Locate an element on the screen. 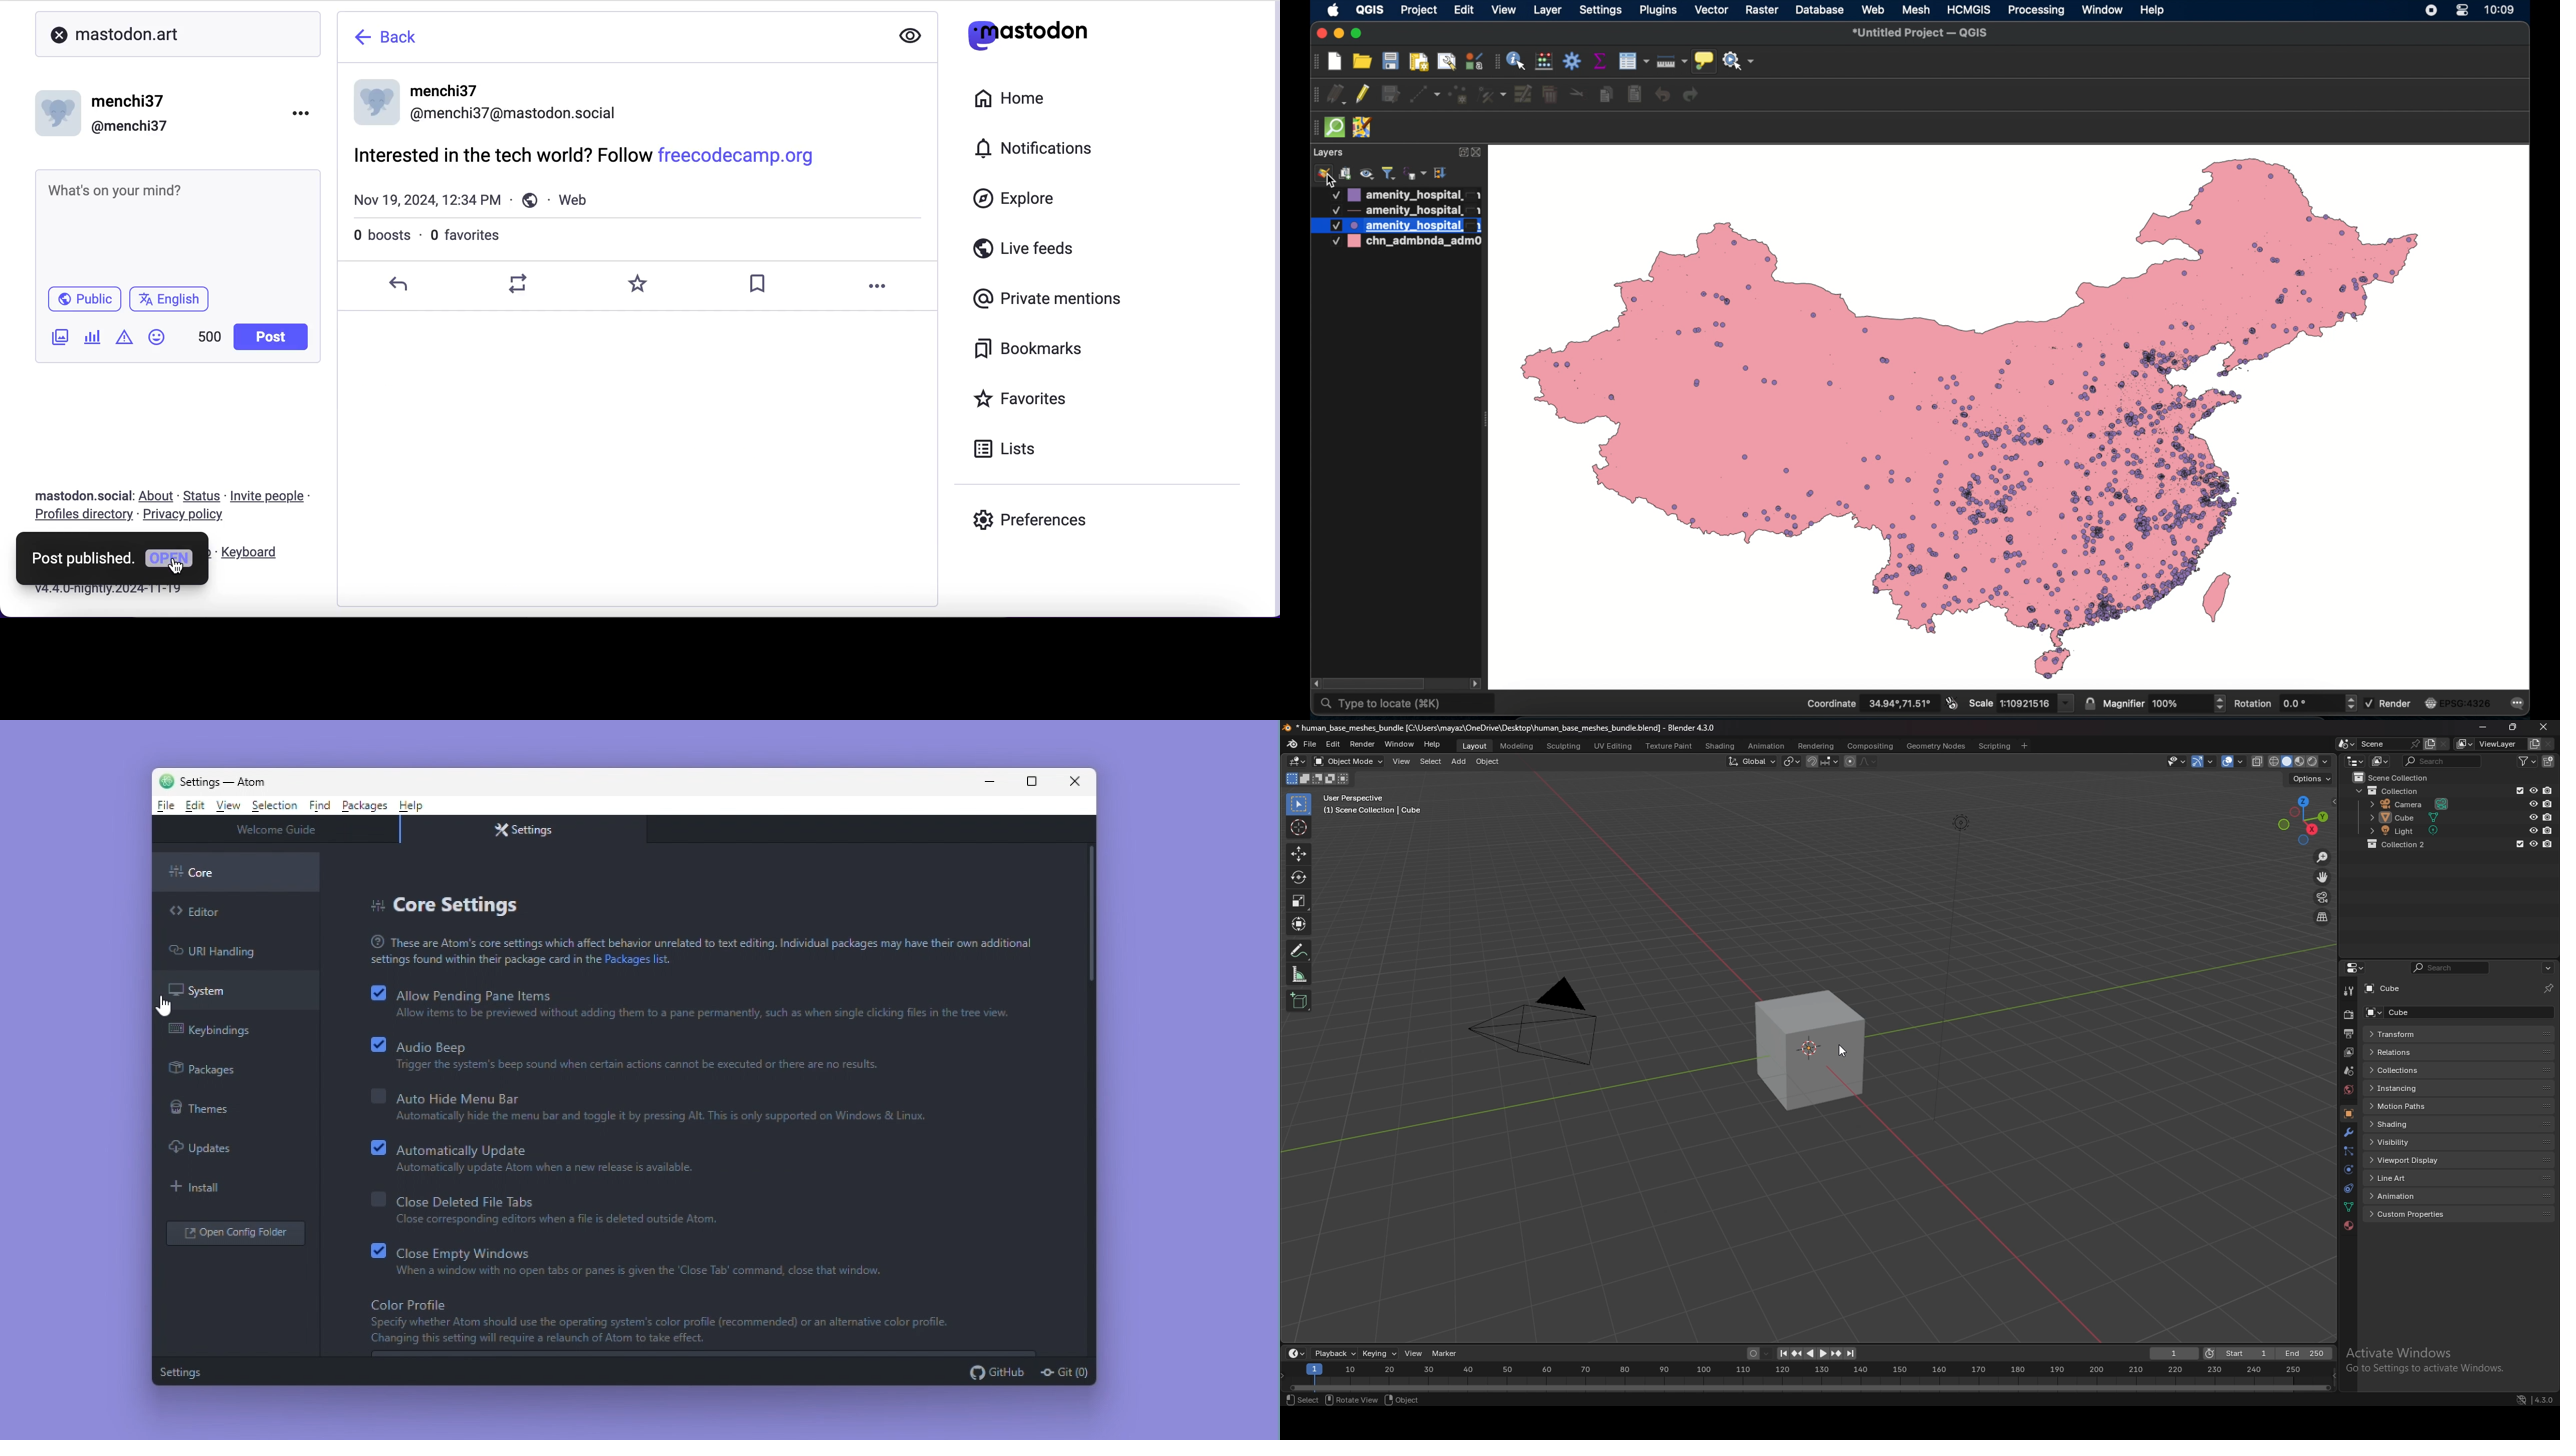 The height and width of the screenshot is (1456, 2576). Key bindings is located at coordinates (221, 1029).